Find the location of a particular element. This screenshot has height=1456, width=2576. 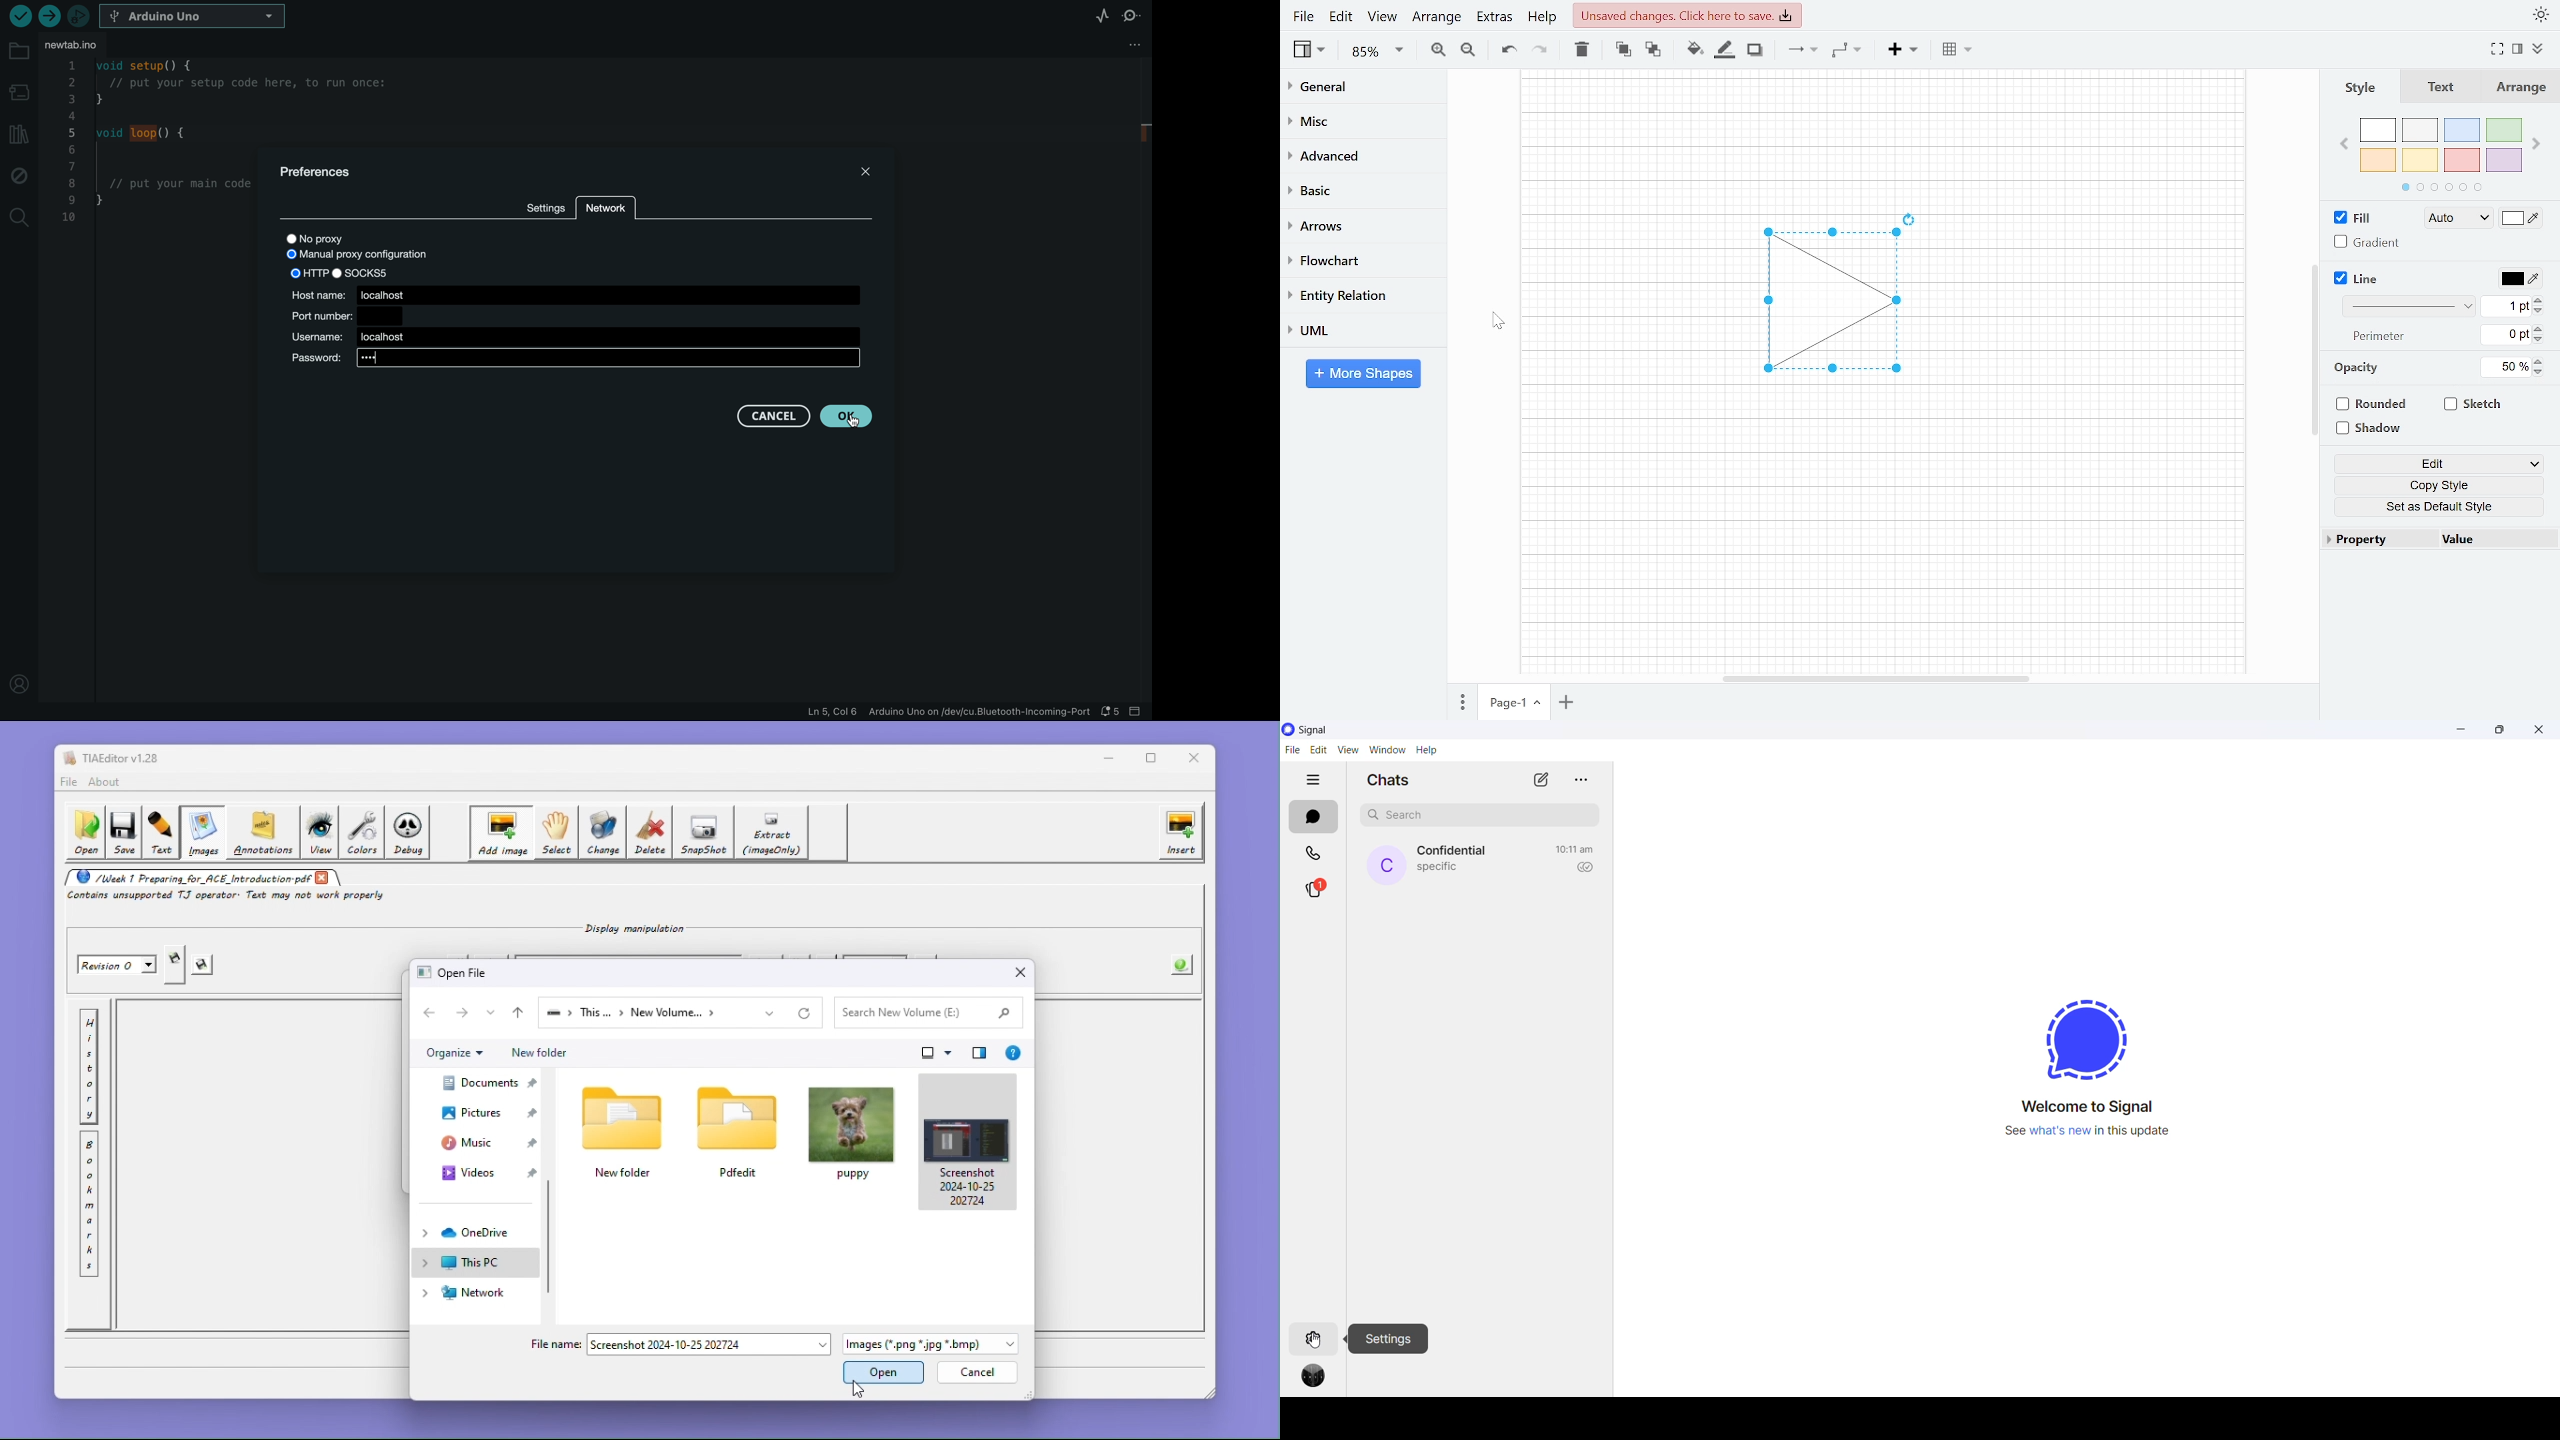

Decrease opacity is located at coordinates (2541, 372).